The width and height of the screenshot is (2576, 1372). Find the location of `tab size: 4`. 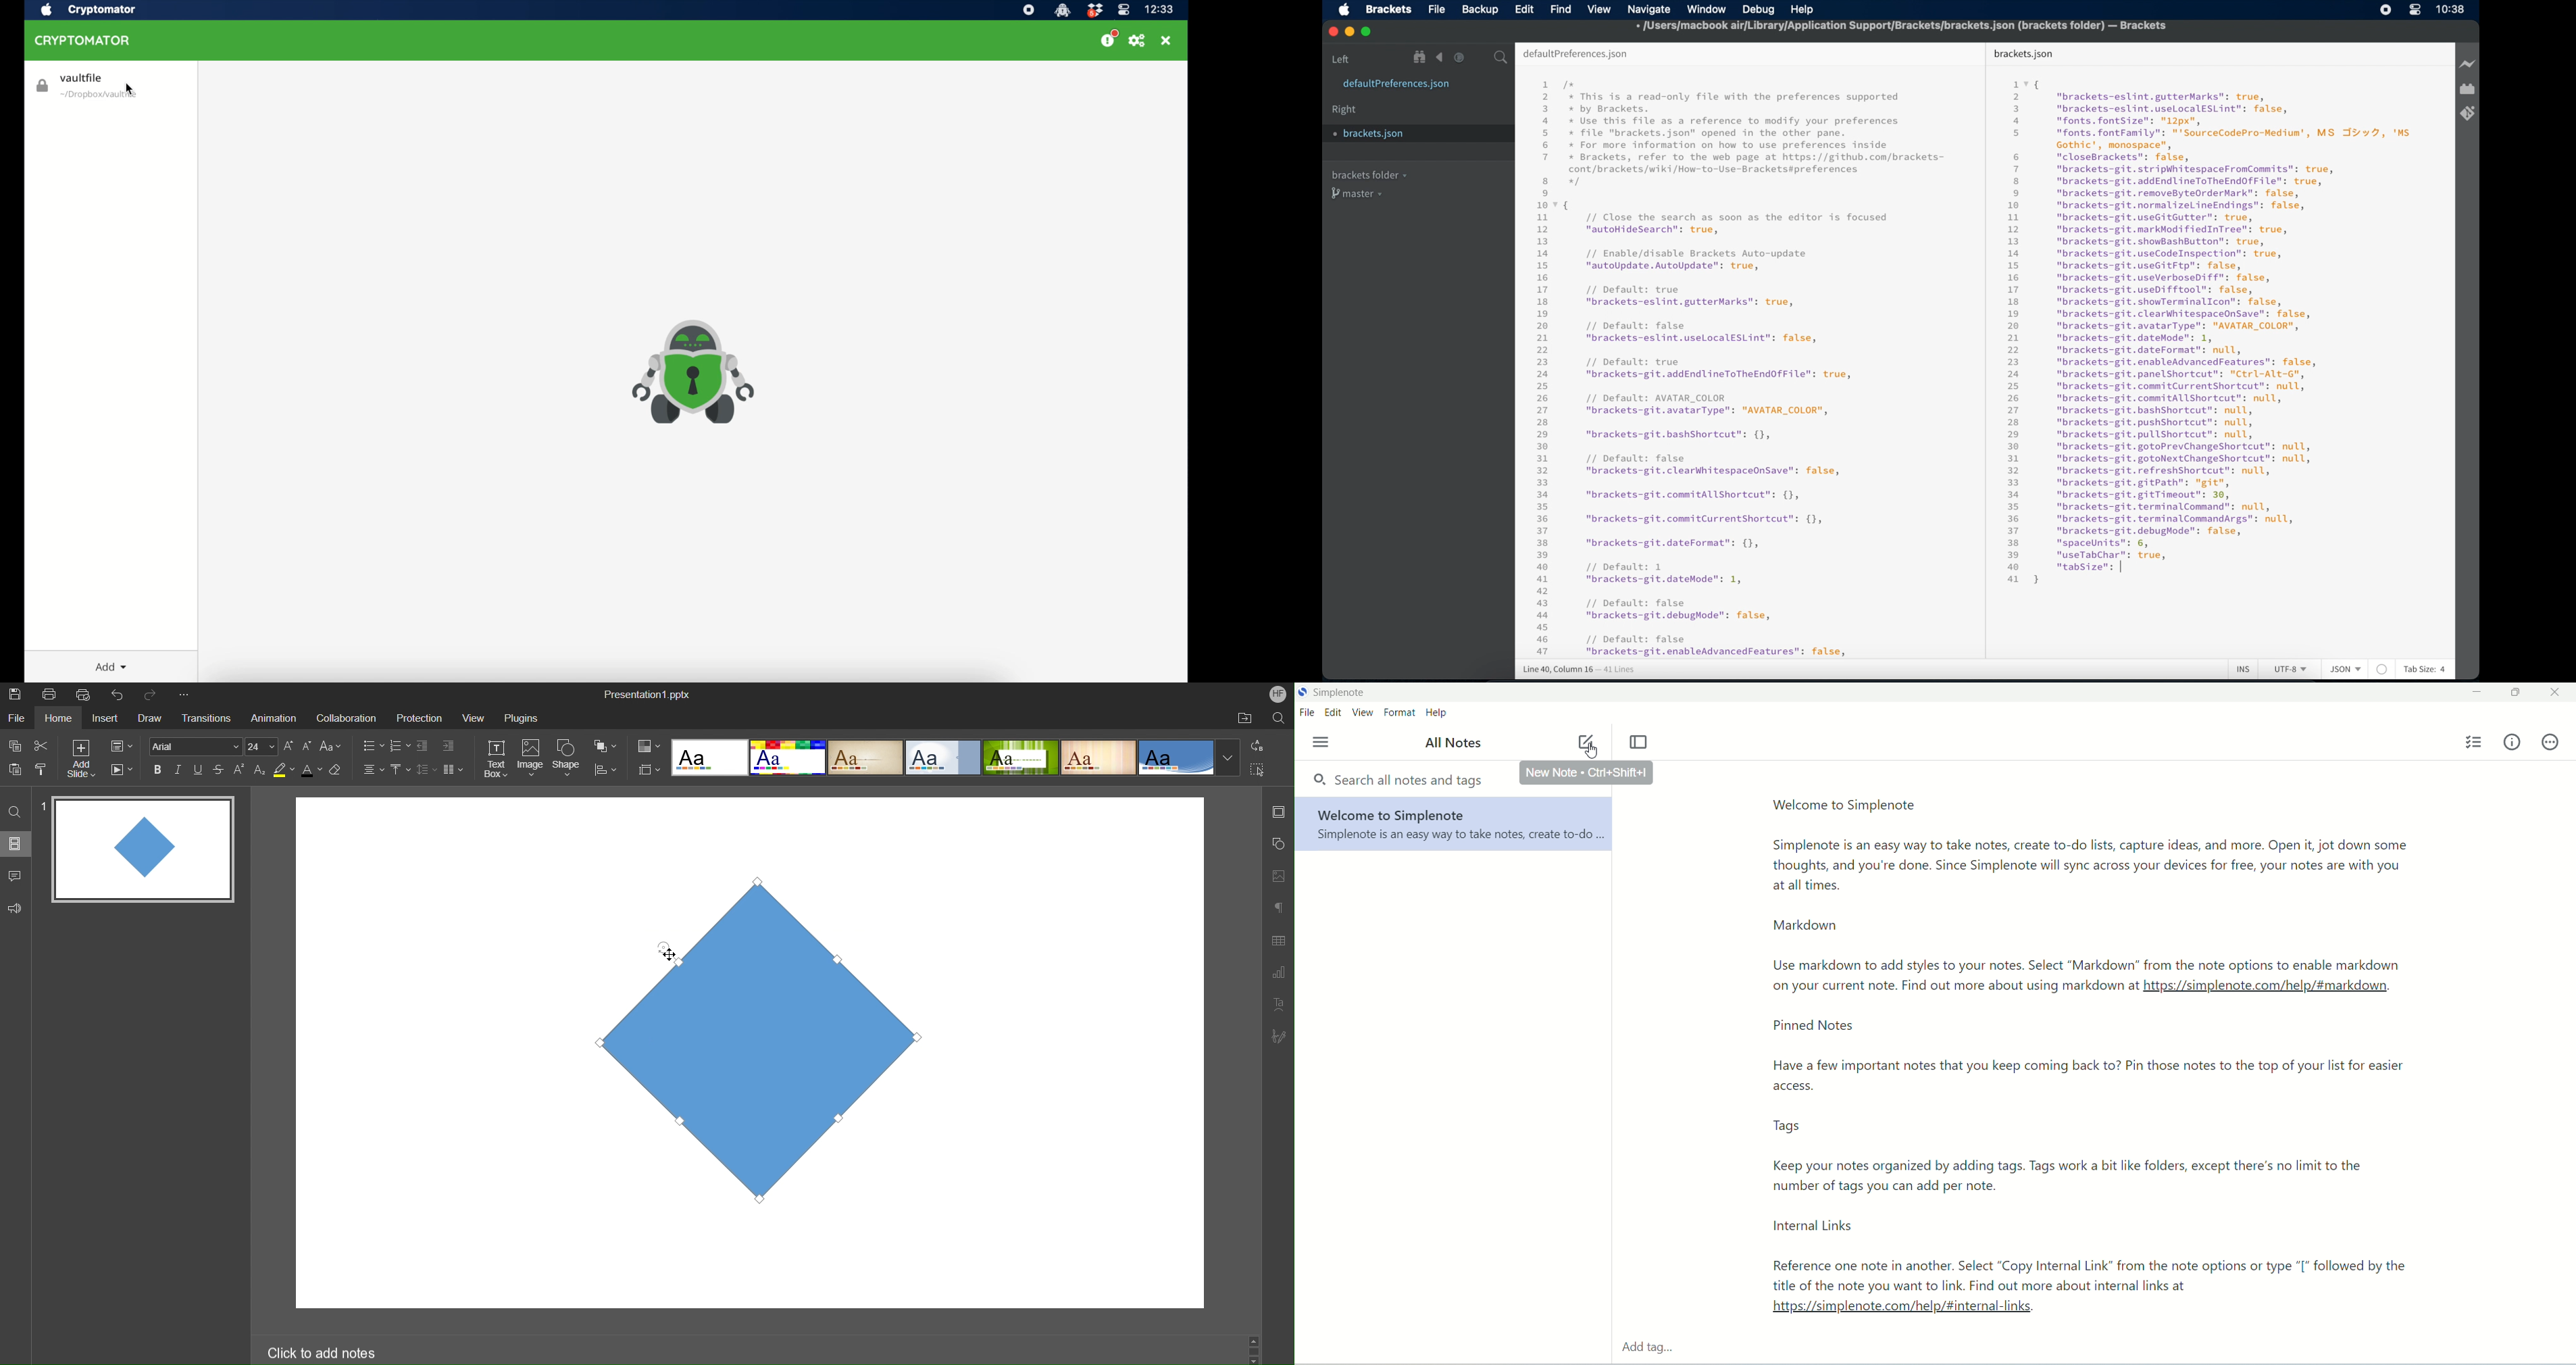

tab size: 4 is located at coordinates (2425, 669).